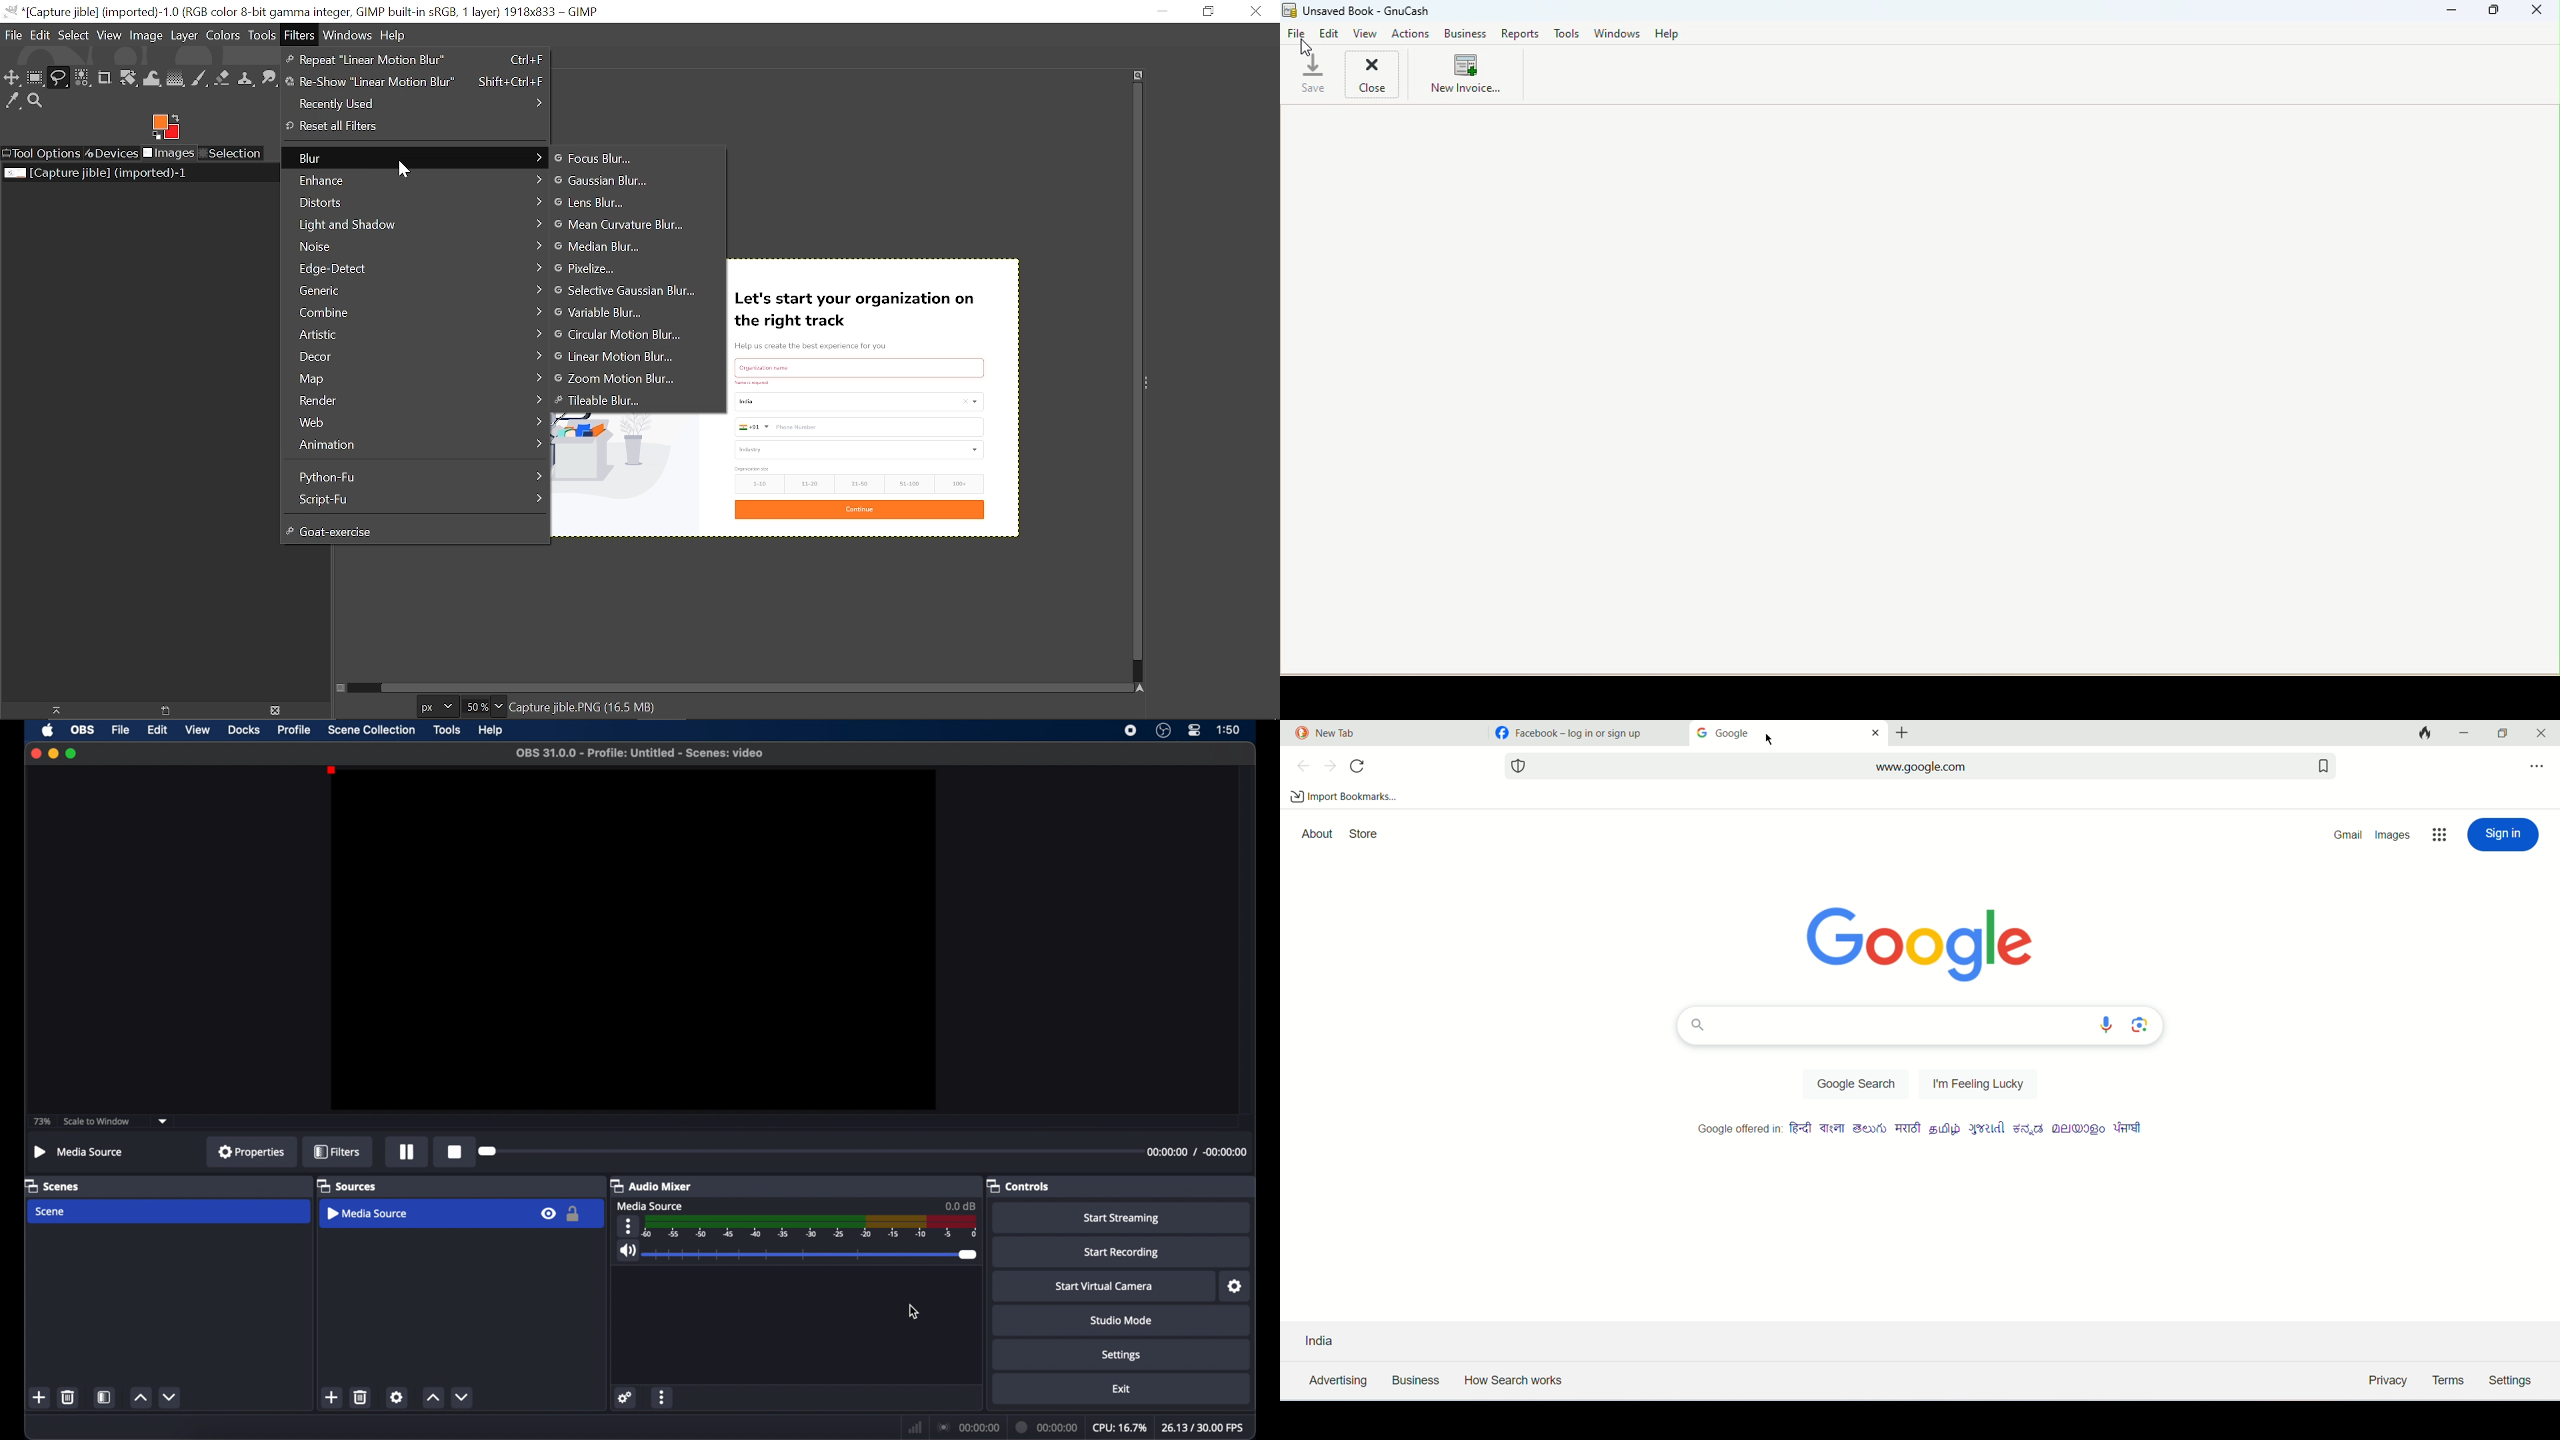 This screenshot has height=1456, width=2576. I want to click on Animation, so click(415, 446).